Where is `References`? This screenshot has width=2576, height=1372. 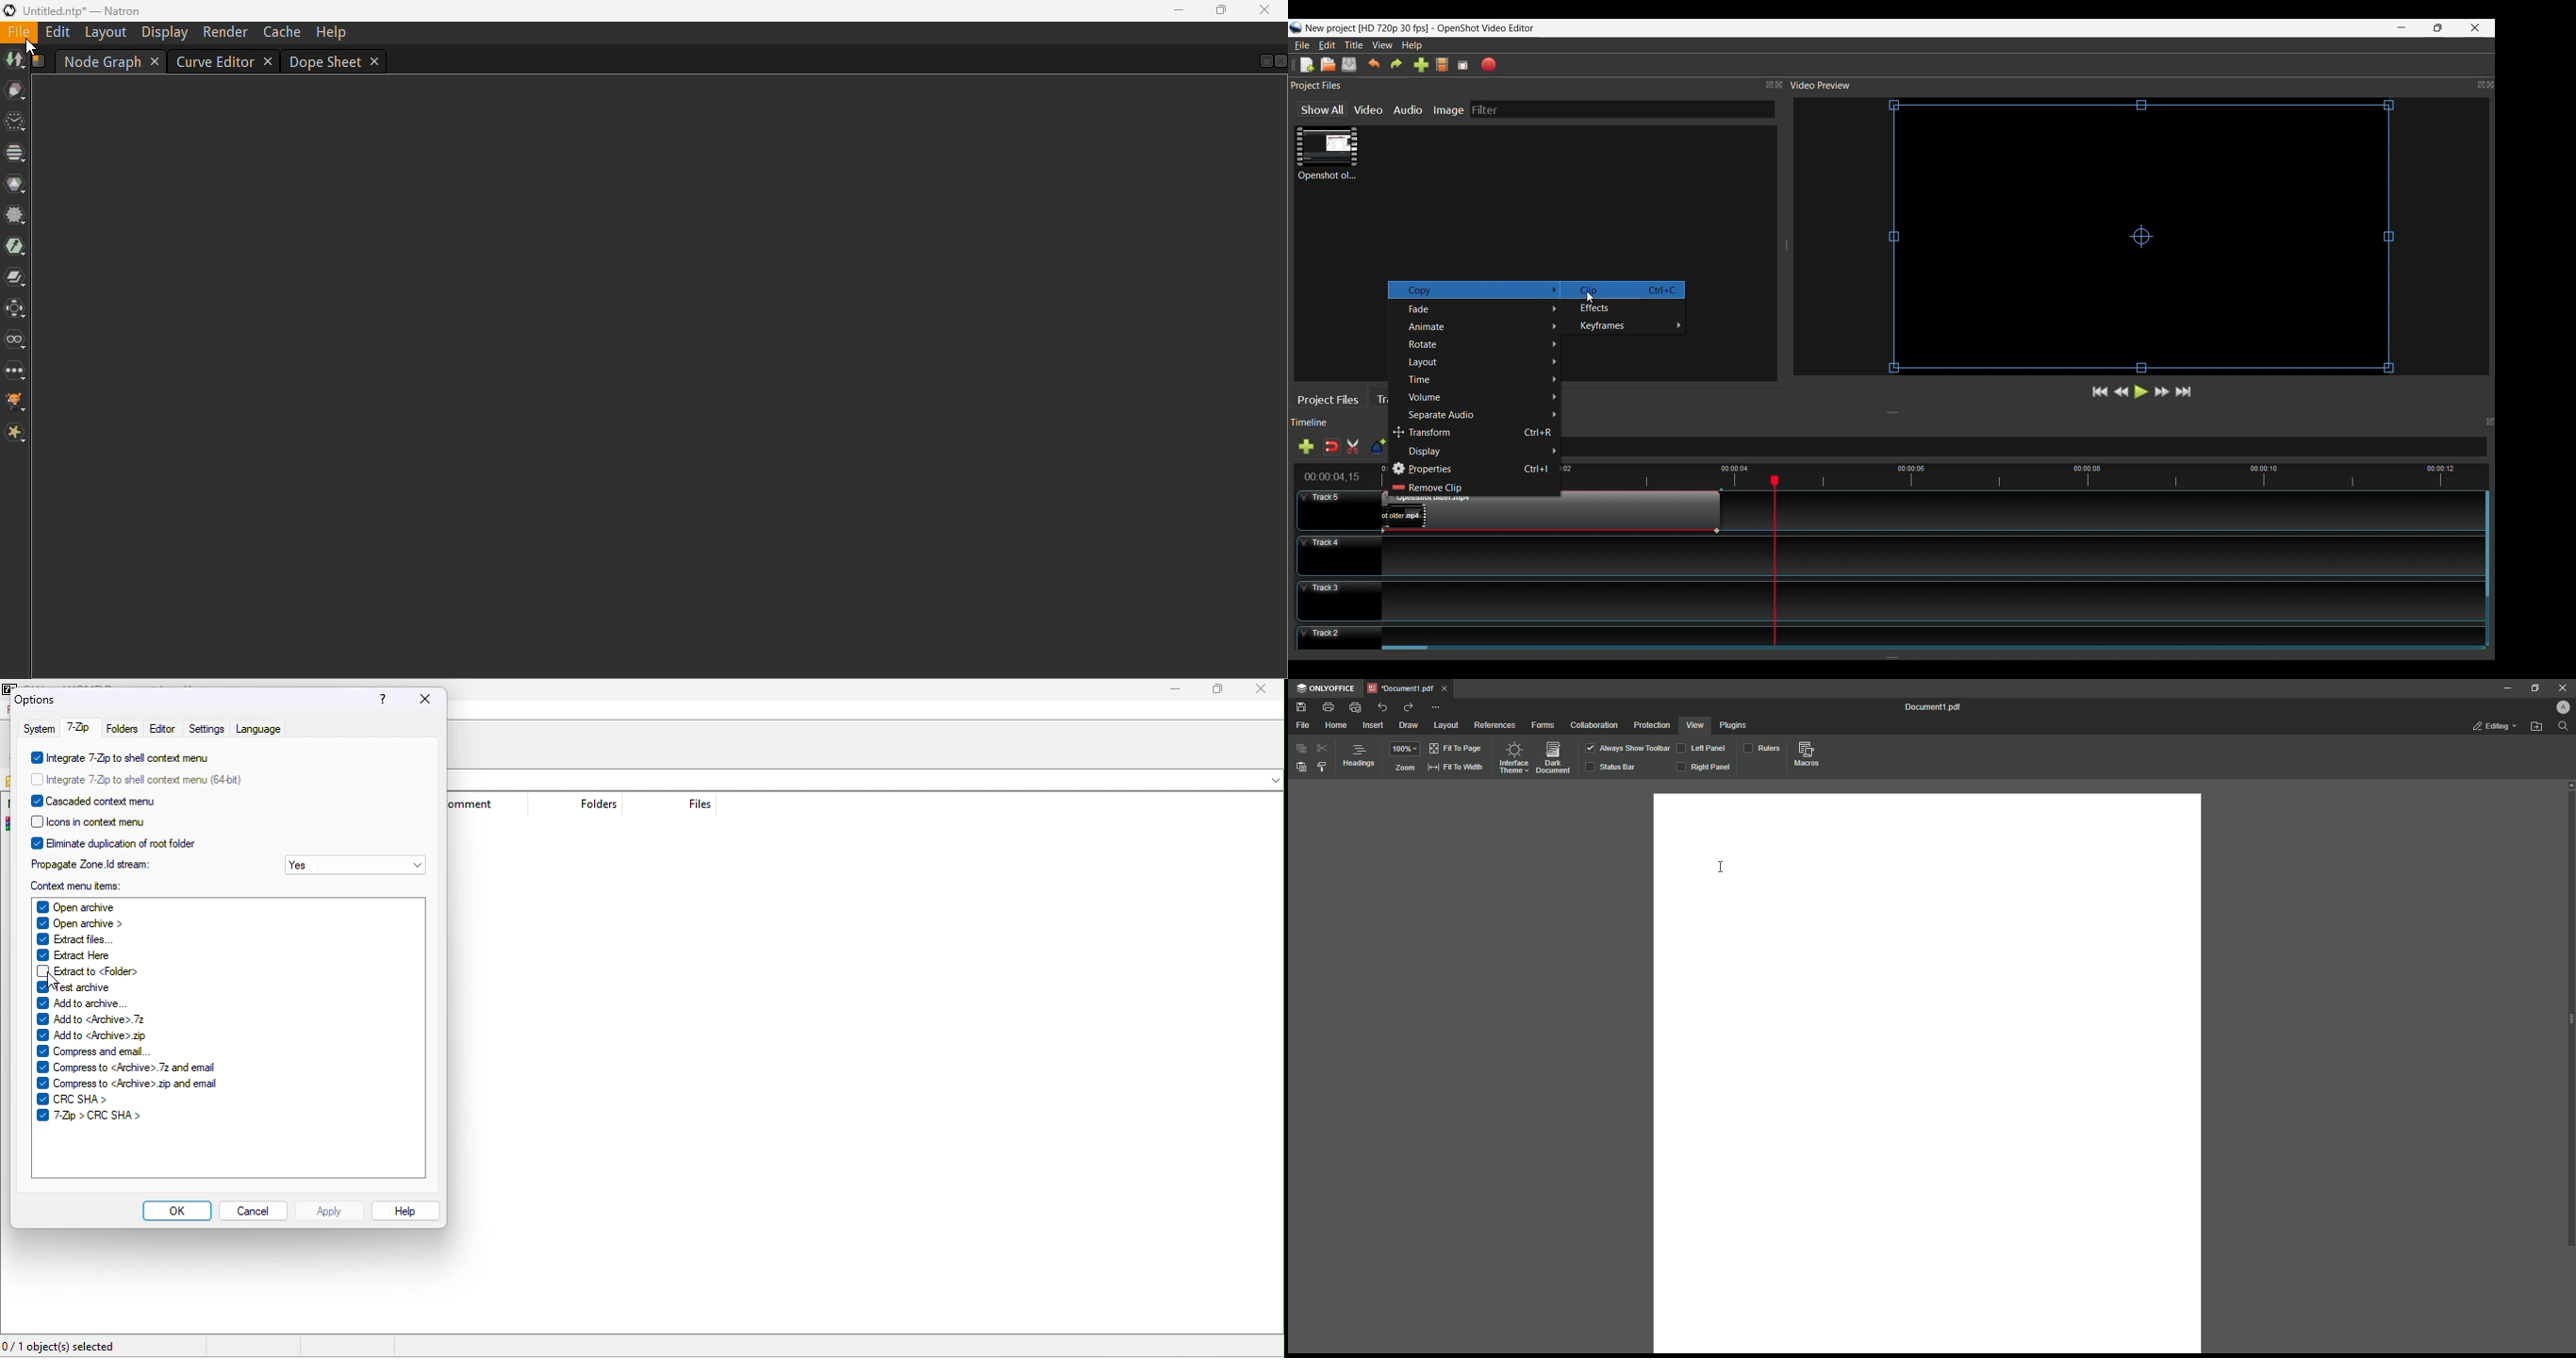
References is located at coordinates (1494, 725).